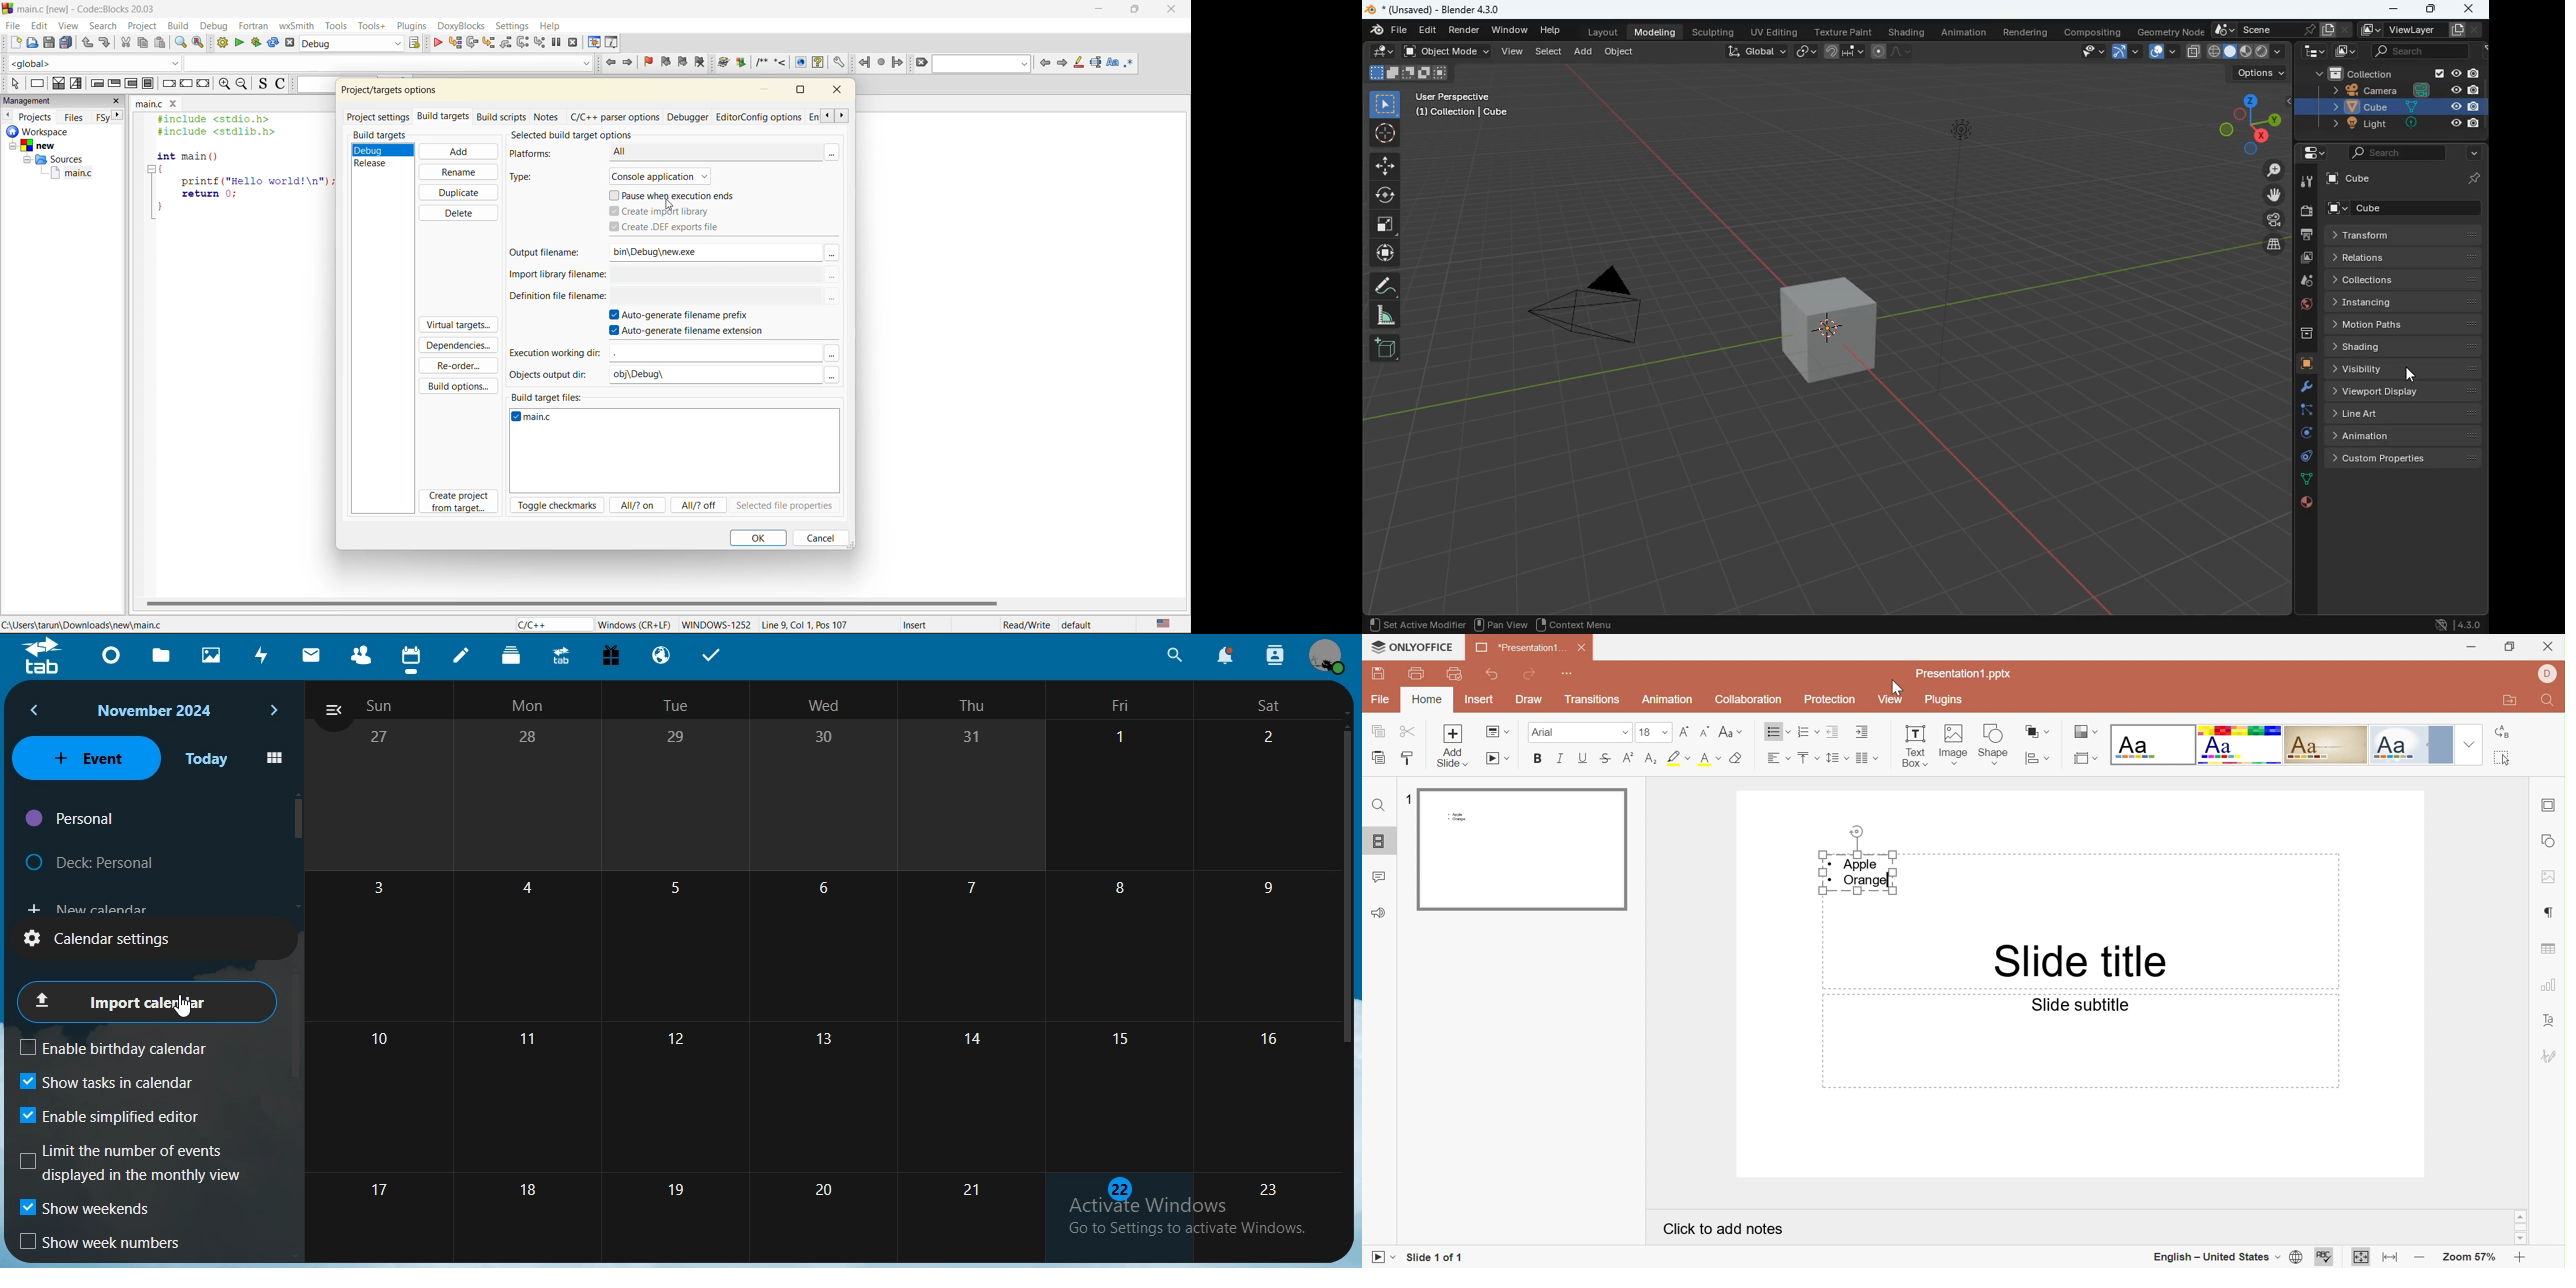 The image size is (2576, 1288). I want to click on tech, so click(2311, 52).